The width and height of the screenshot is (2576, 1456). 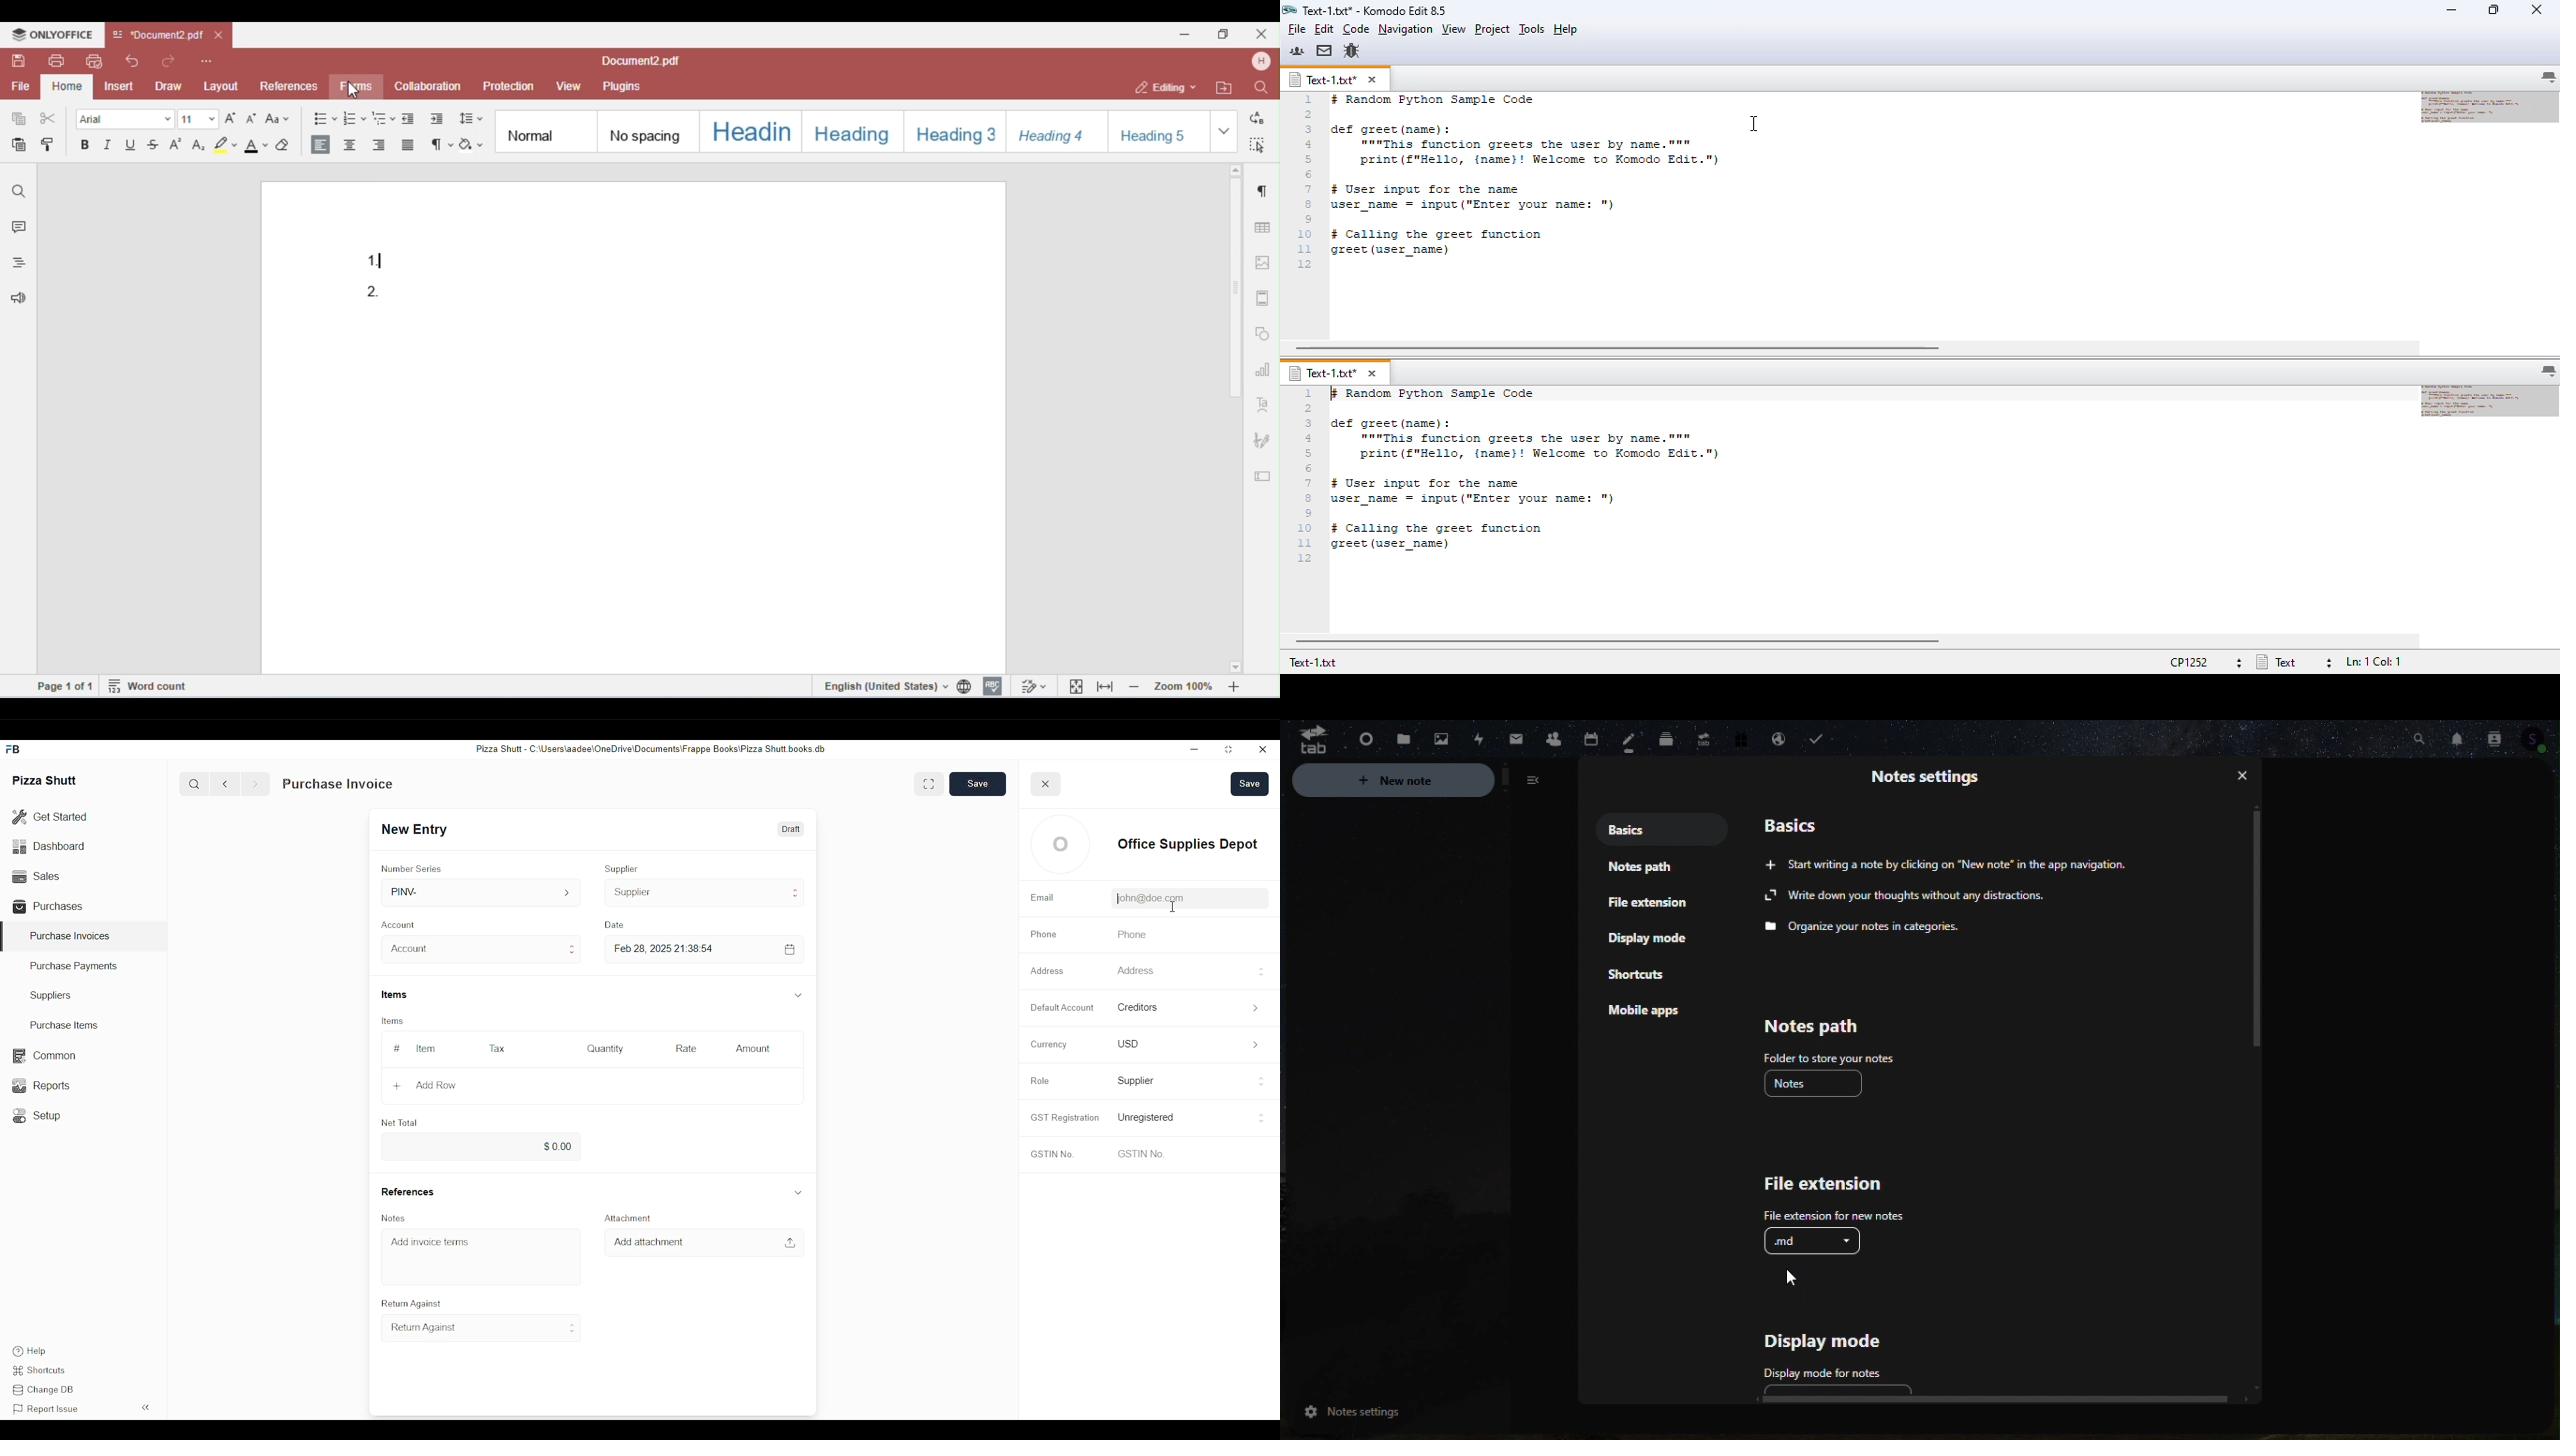 I want to click on Amount, so click(x=755, y=1049).